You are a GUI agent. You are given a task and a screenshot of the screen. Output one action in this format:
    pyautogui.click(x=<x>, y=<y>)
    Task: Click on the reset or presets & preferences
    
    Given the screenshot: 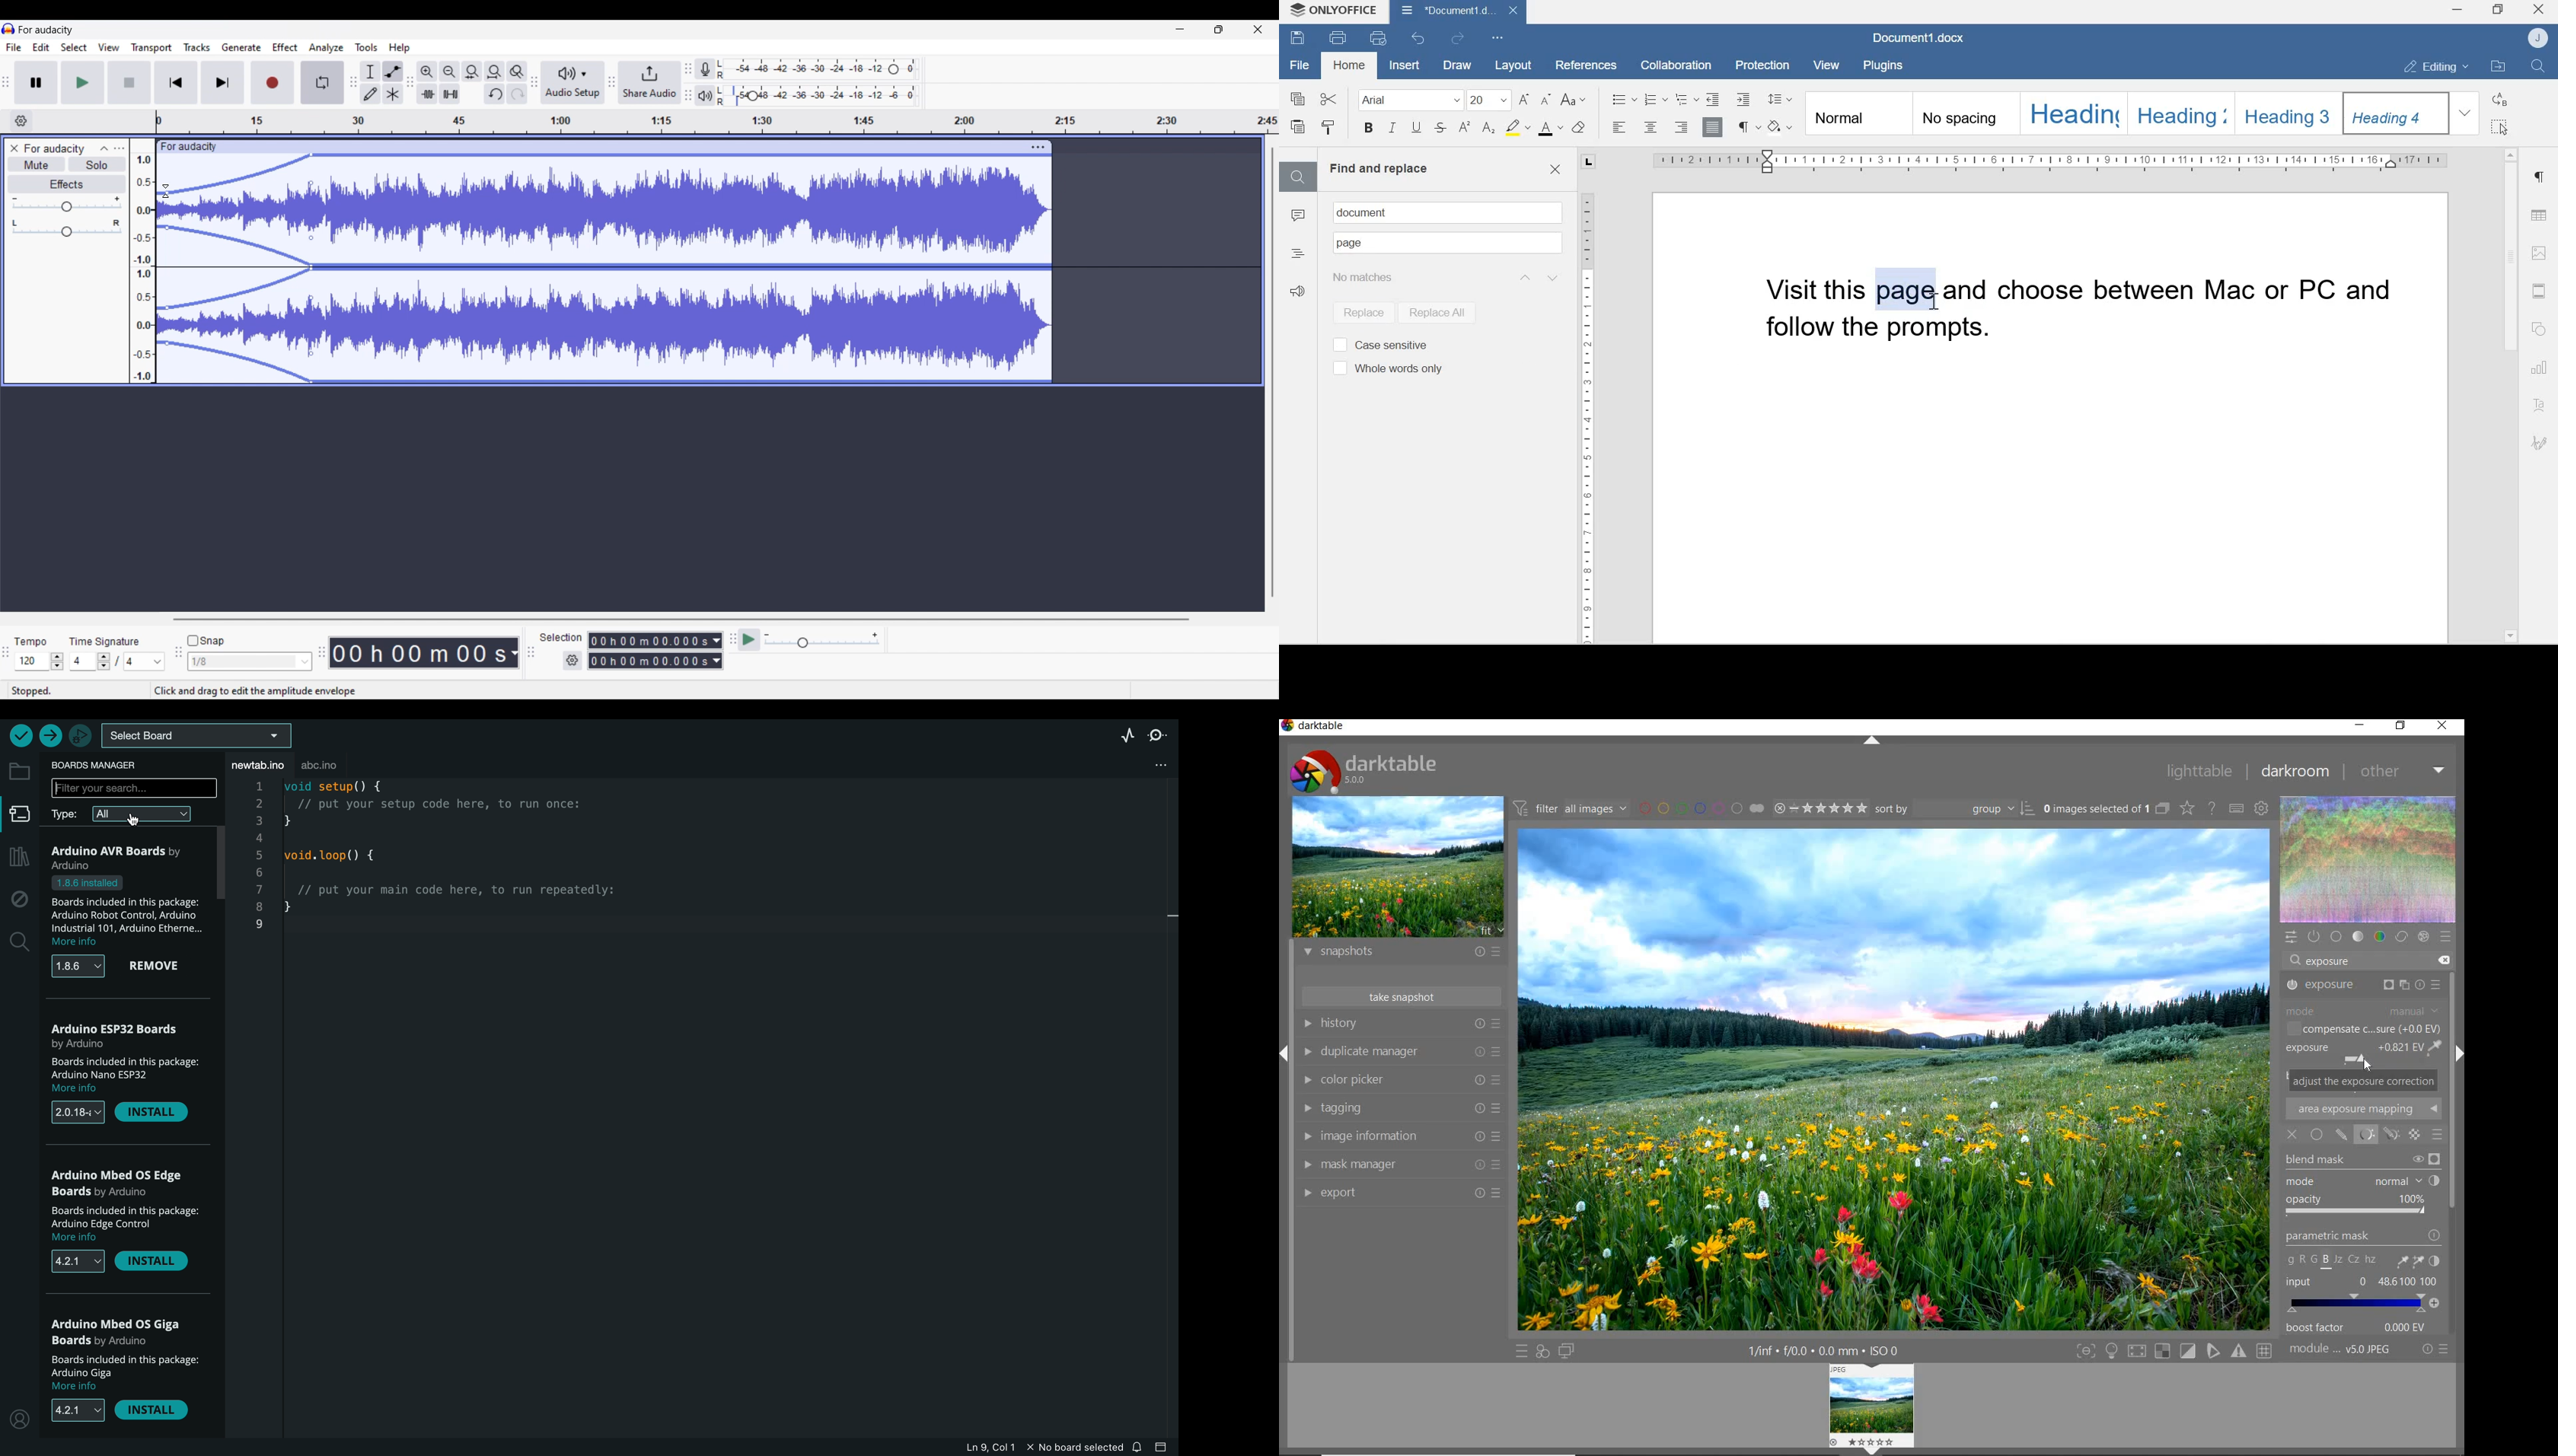 What is the action you would take?
    pyautogui.click(x=2433, y=1352)
    